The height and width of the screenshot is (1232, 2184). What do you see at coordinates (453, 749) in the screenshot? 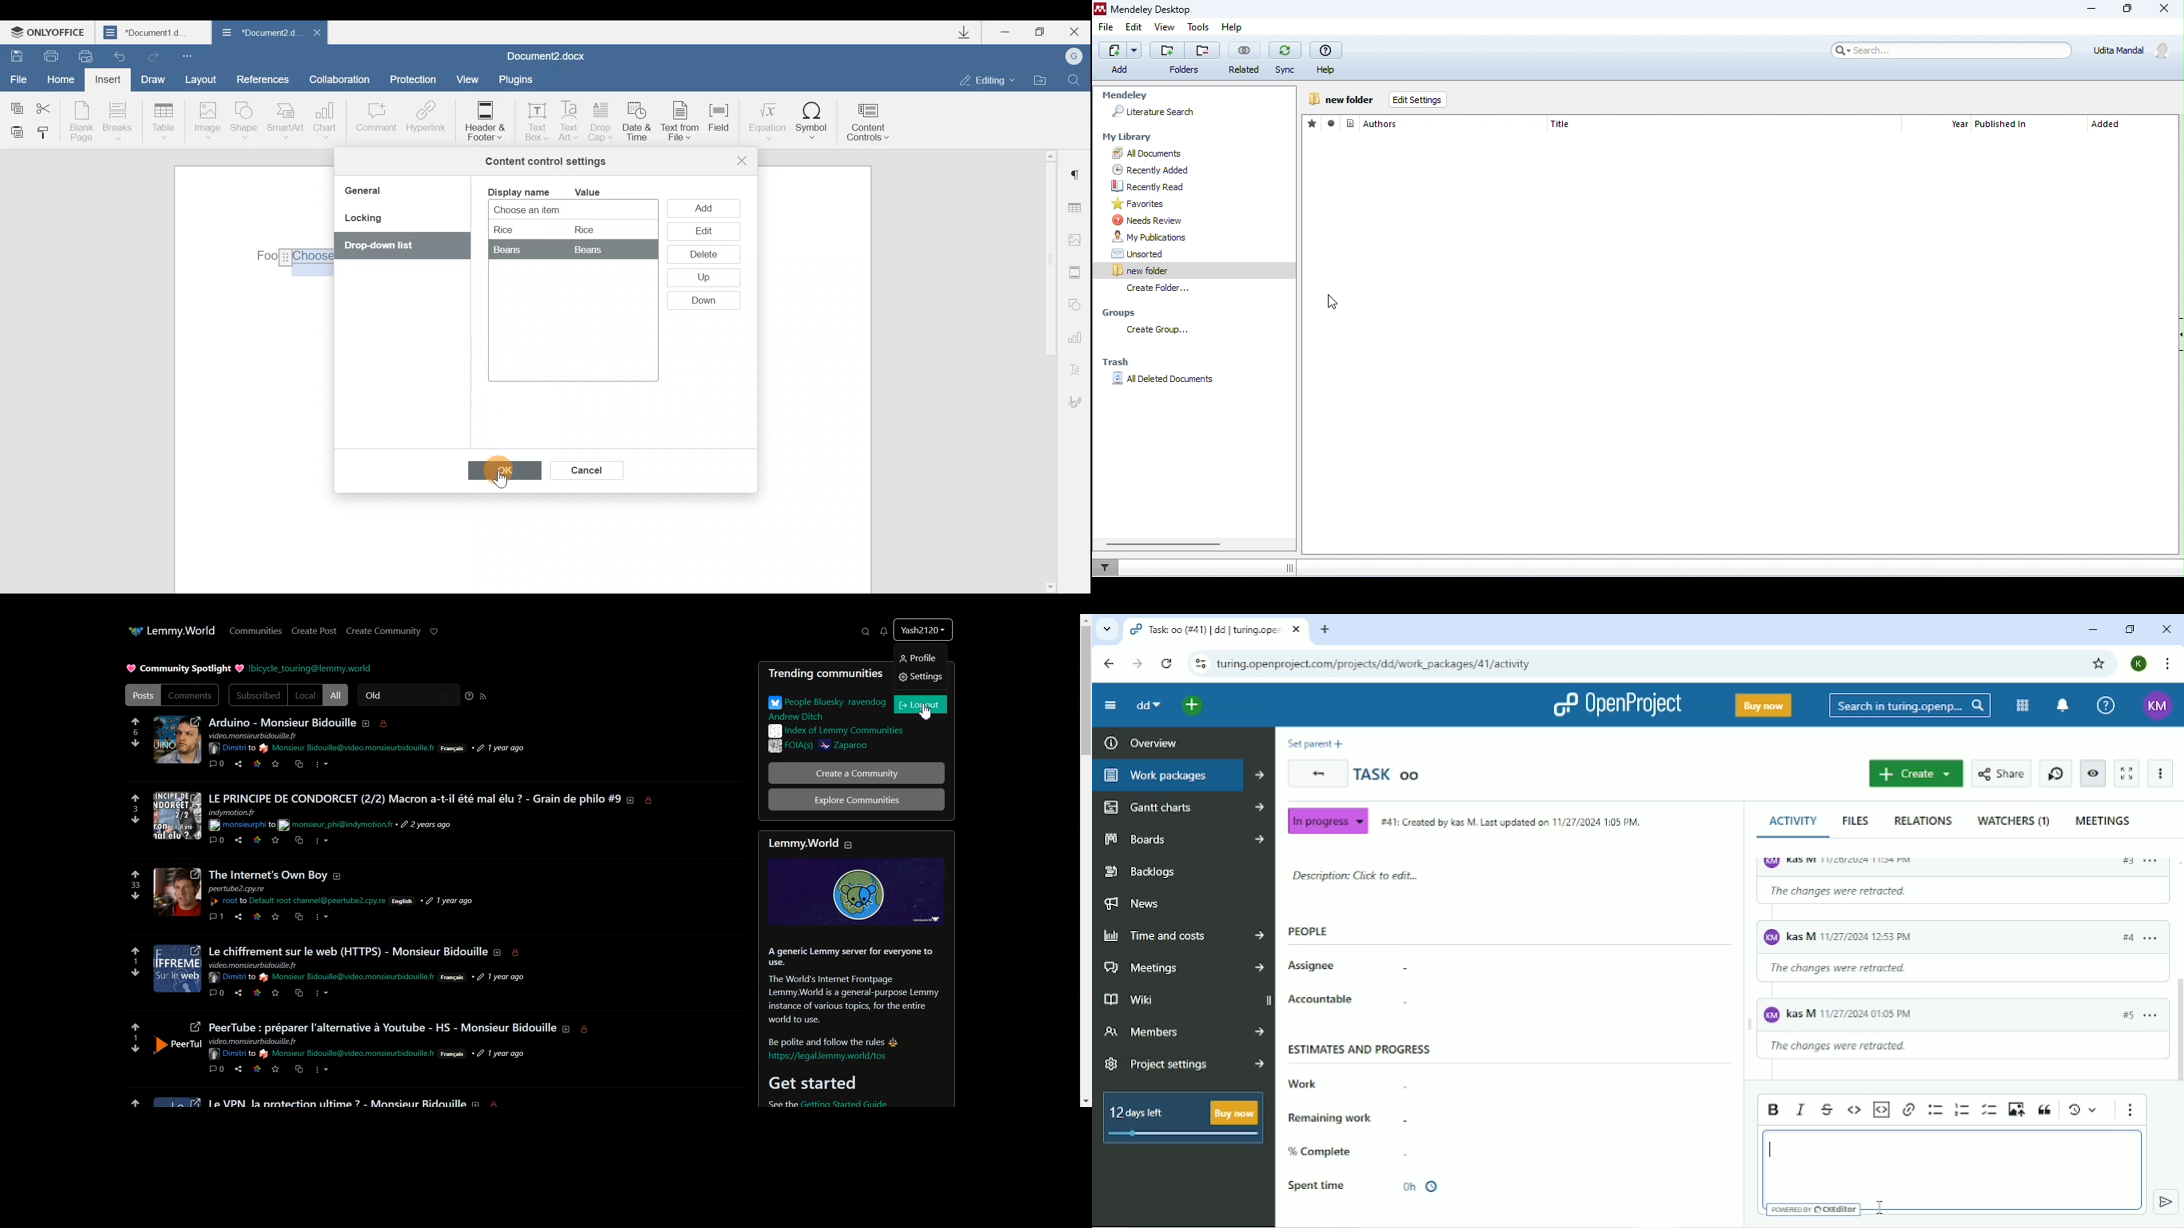
I see `Francais` at bounding box center [453, 749].